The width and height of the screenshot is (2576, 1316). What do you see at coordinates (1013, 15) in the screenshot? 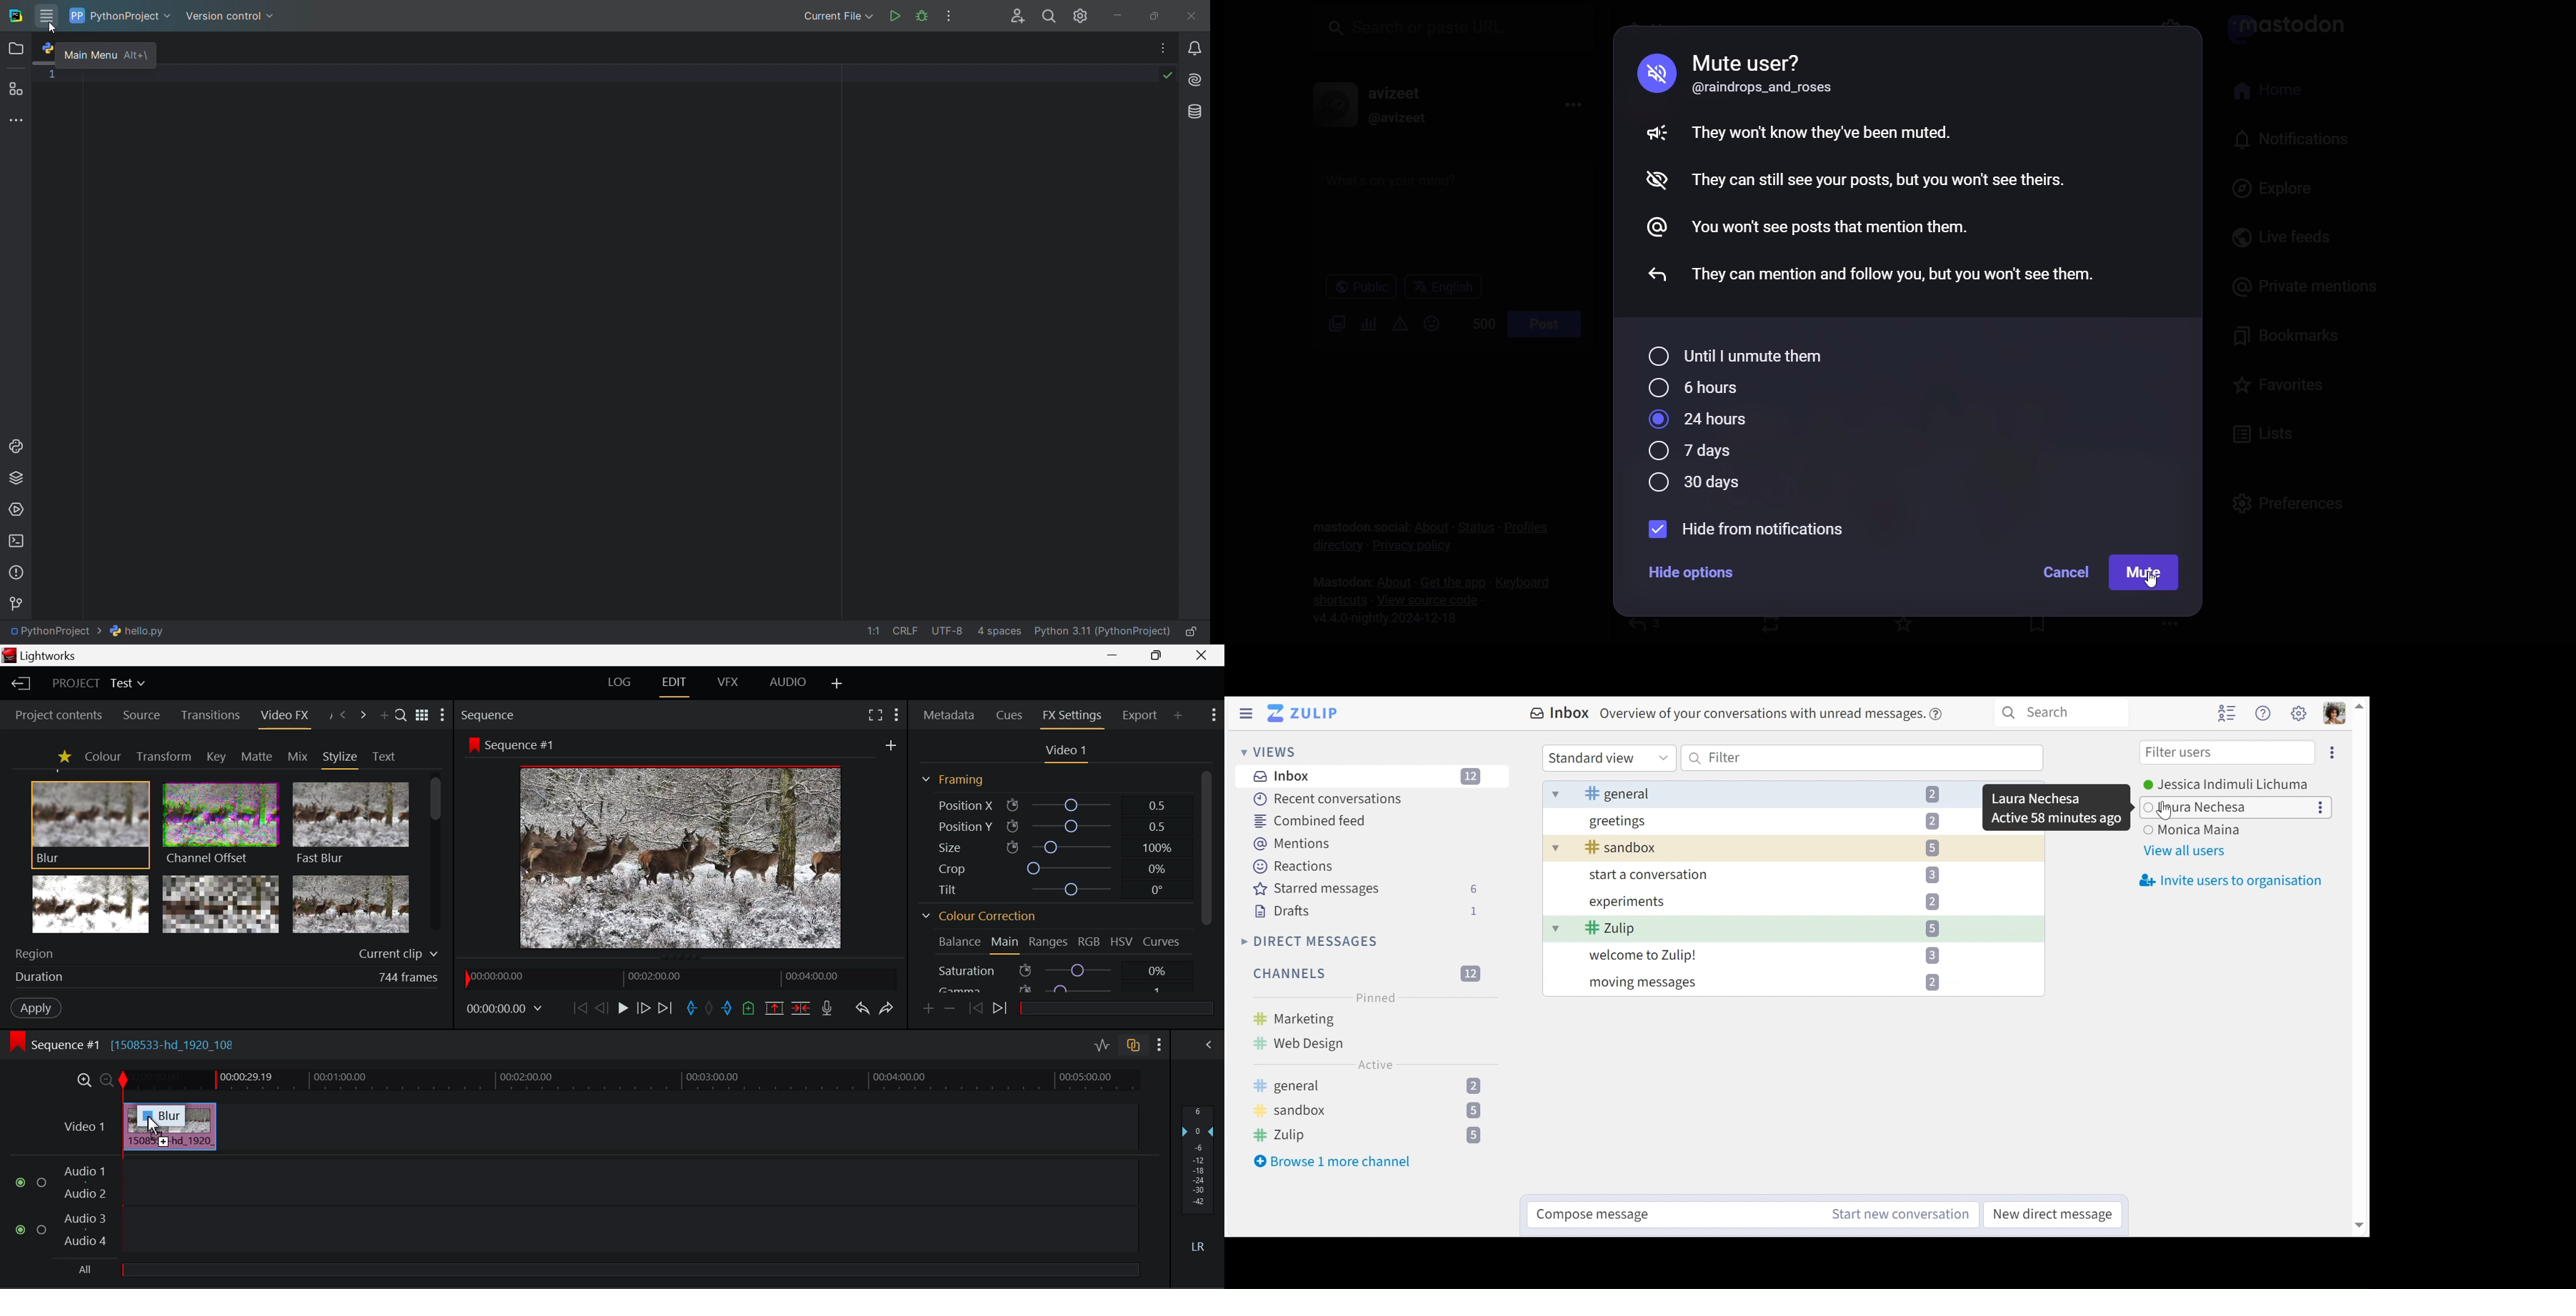
I see `add user` at bounding box center [1013, 15].